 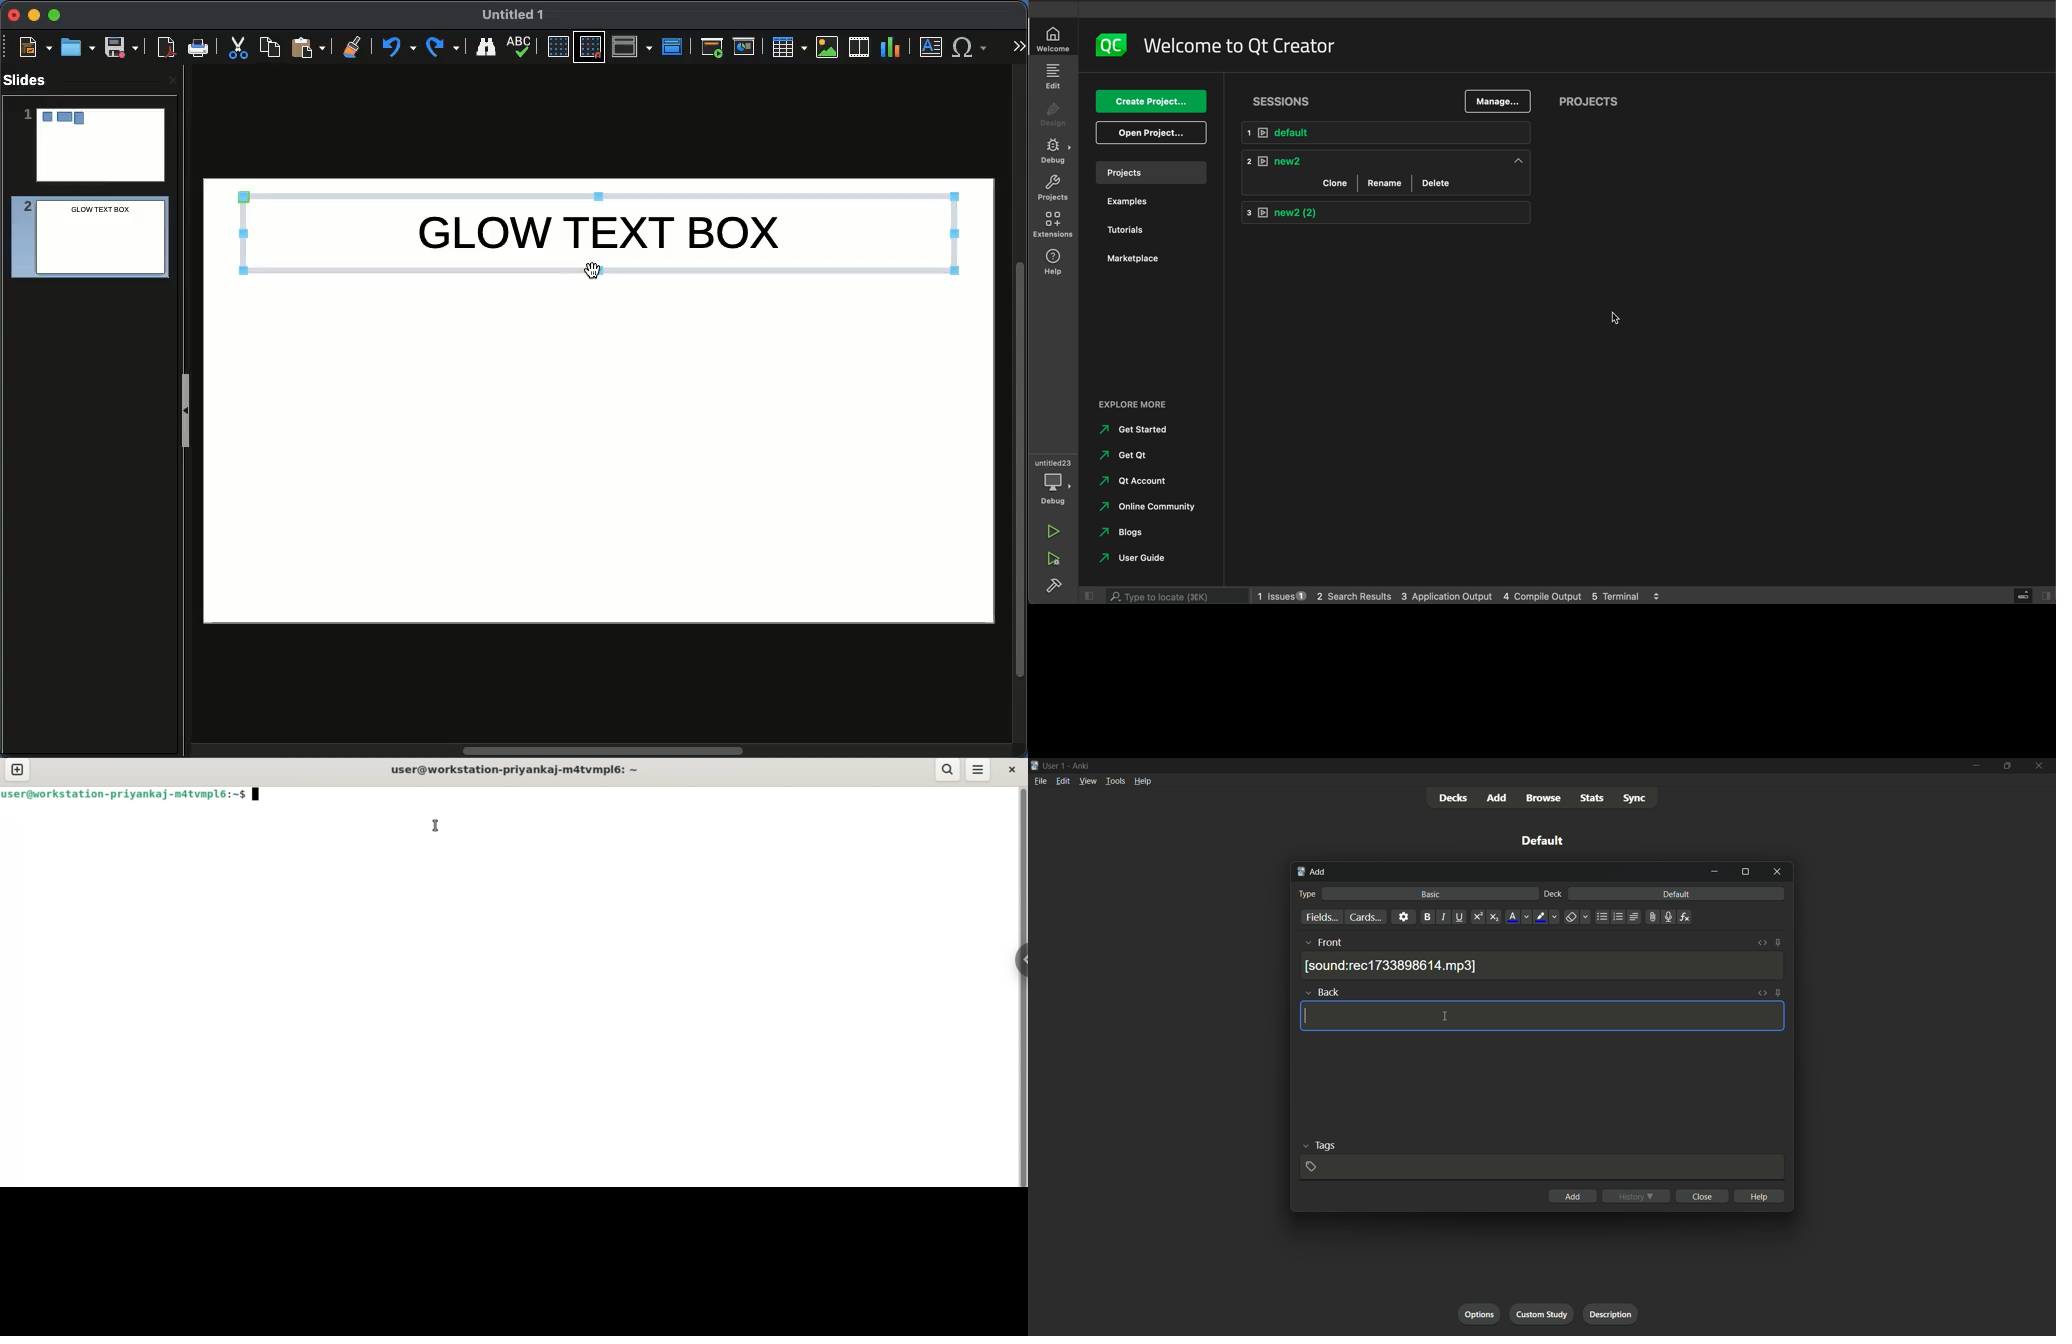 What do you see at coordinates (932, 46) in the screenshot?
I see `Textbox` at bounding box center [932, 46].